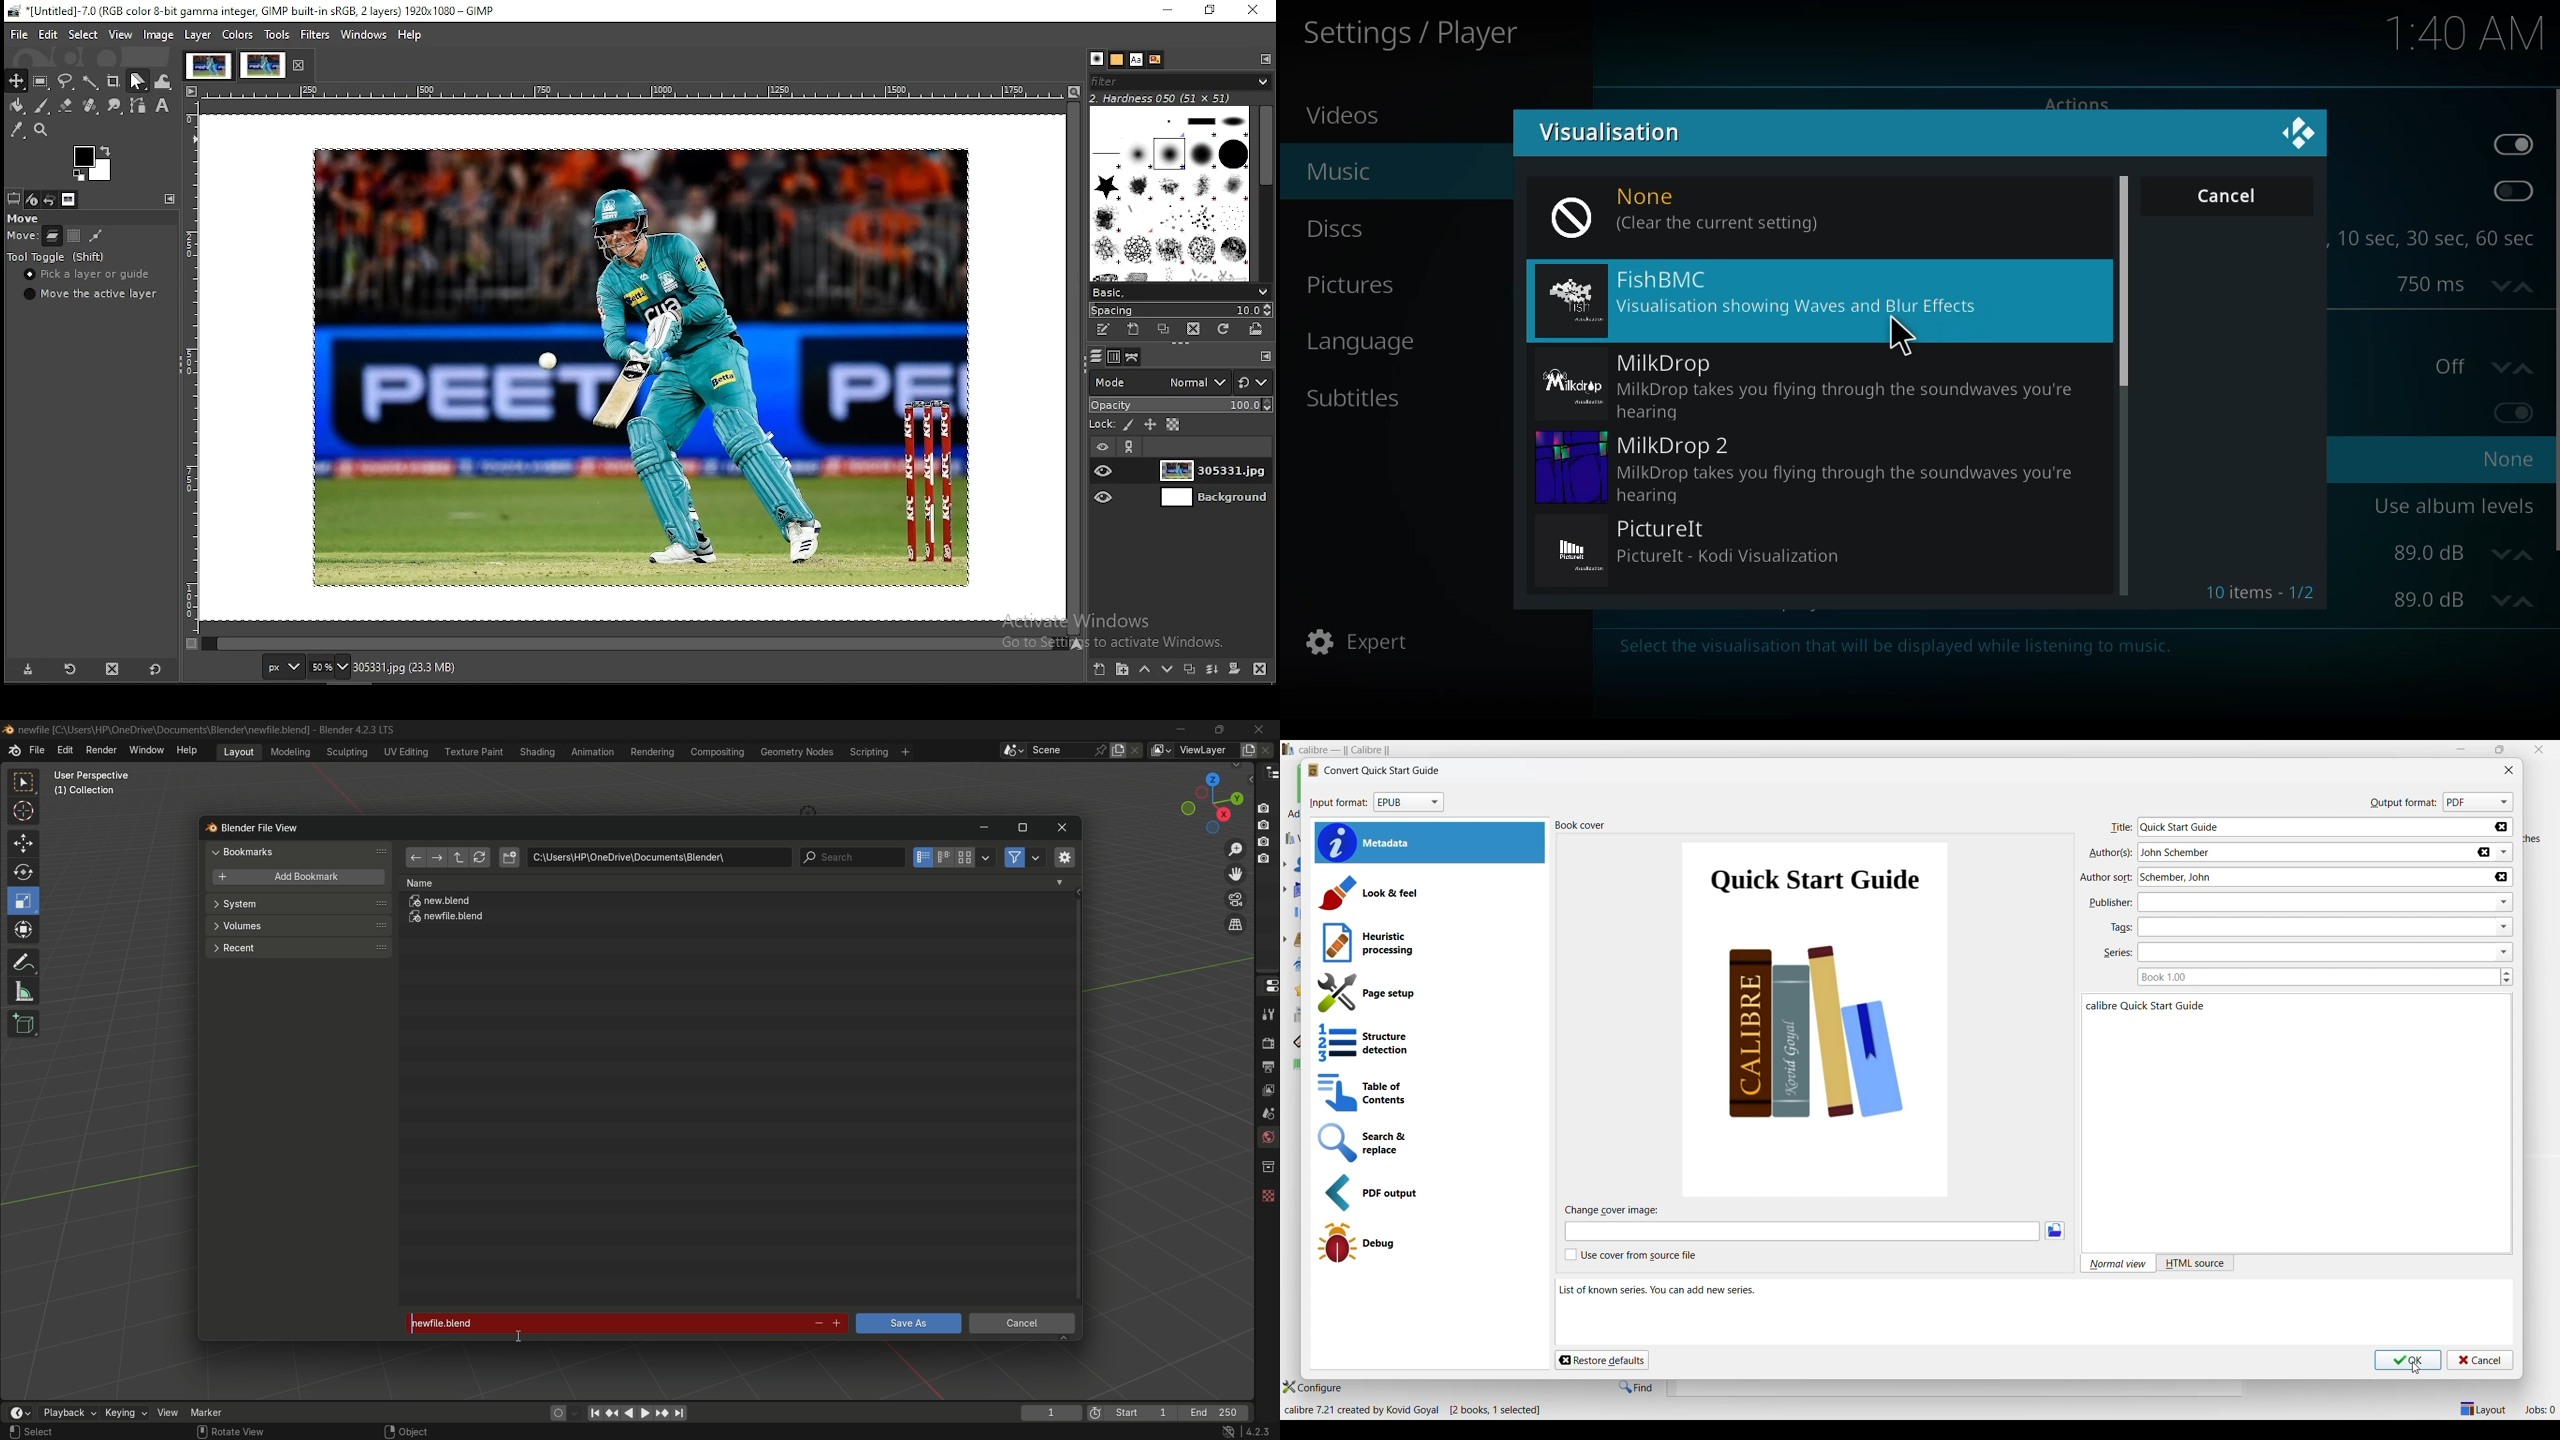  I want to click on Logo and title of window, so click(1373, 771).